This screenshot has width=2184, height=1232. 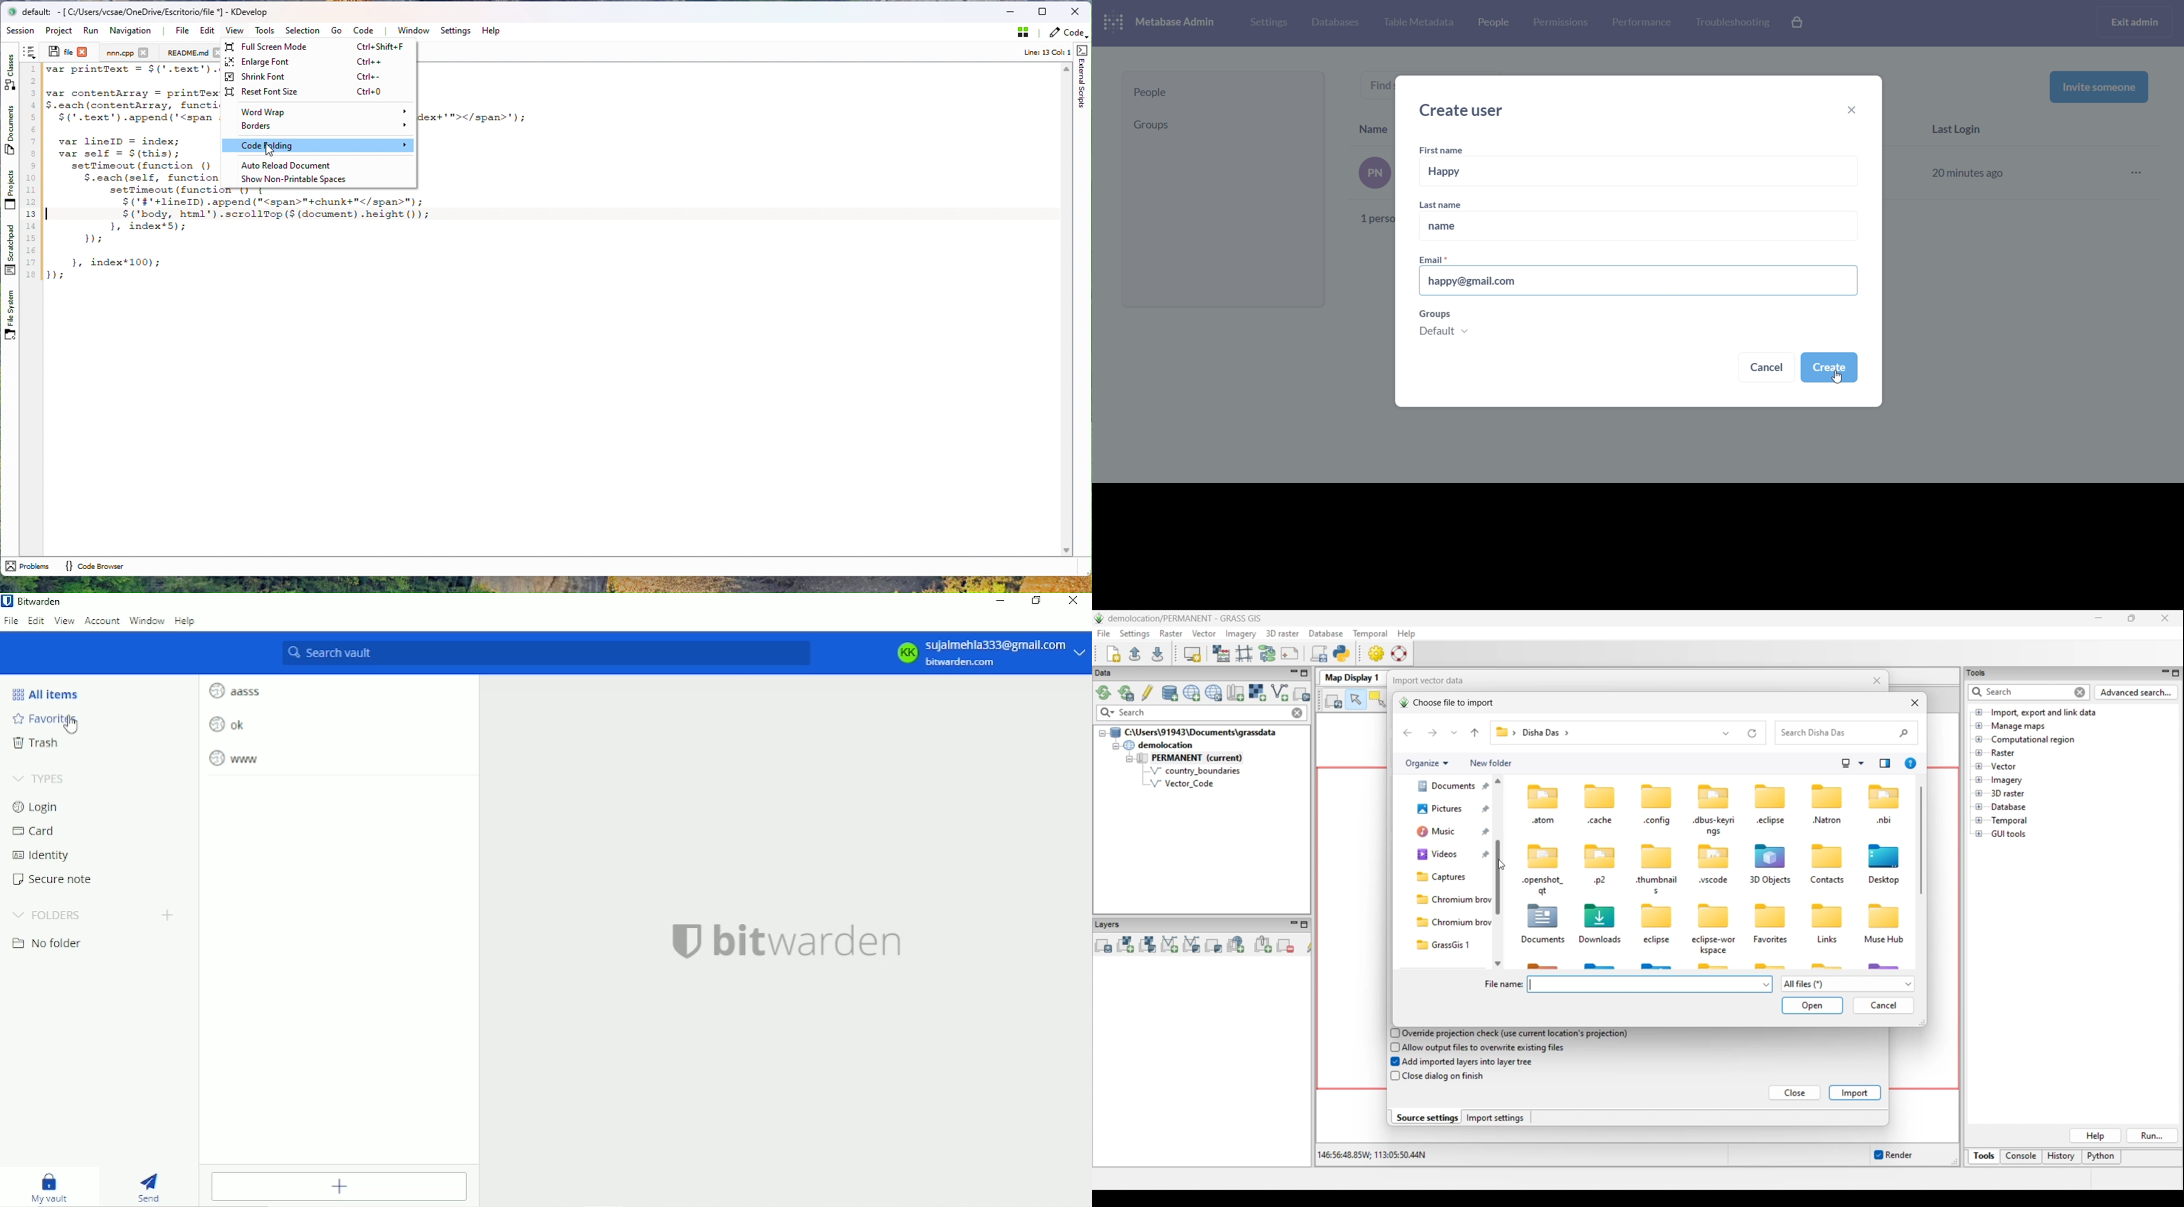 What do you see at coordinates (787, 941) in the screenshot?
I see `bitwarden` at bounding box center [787, 941].